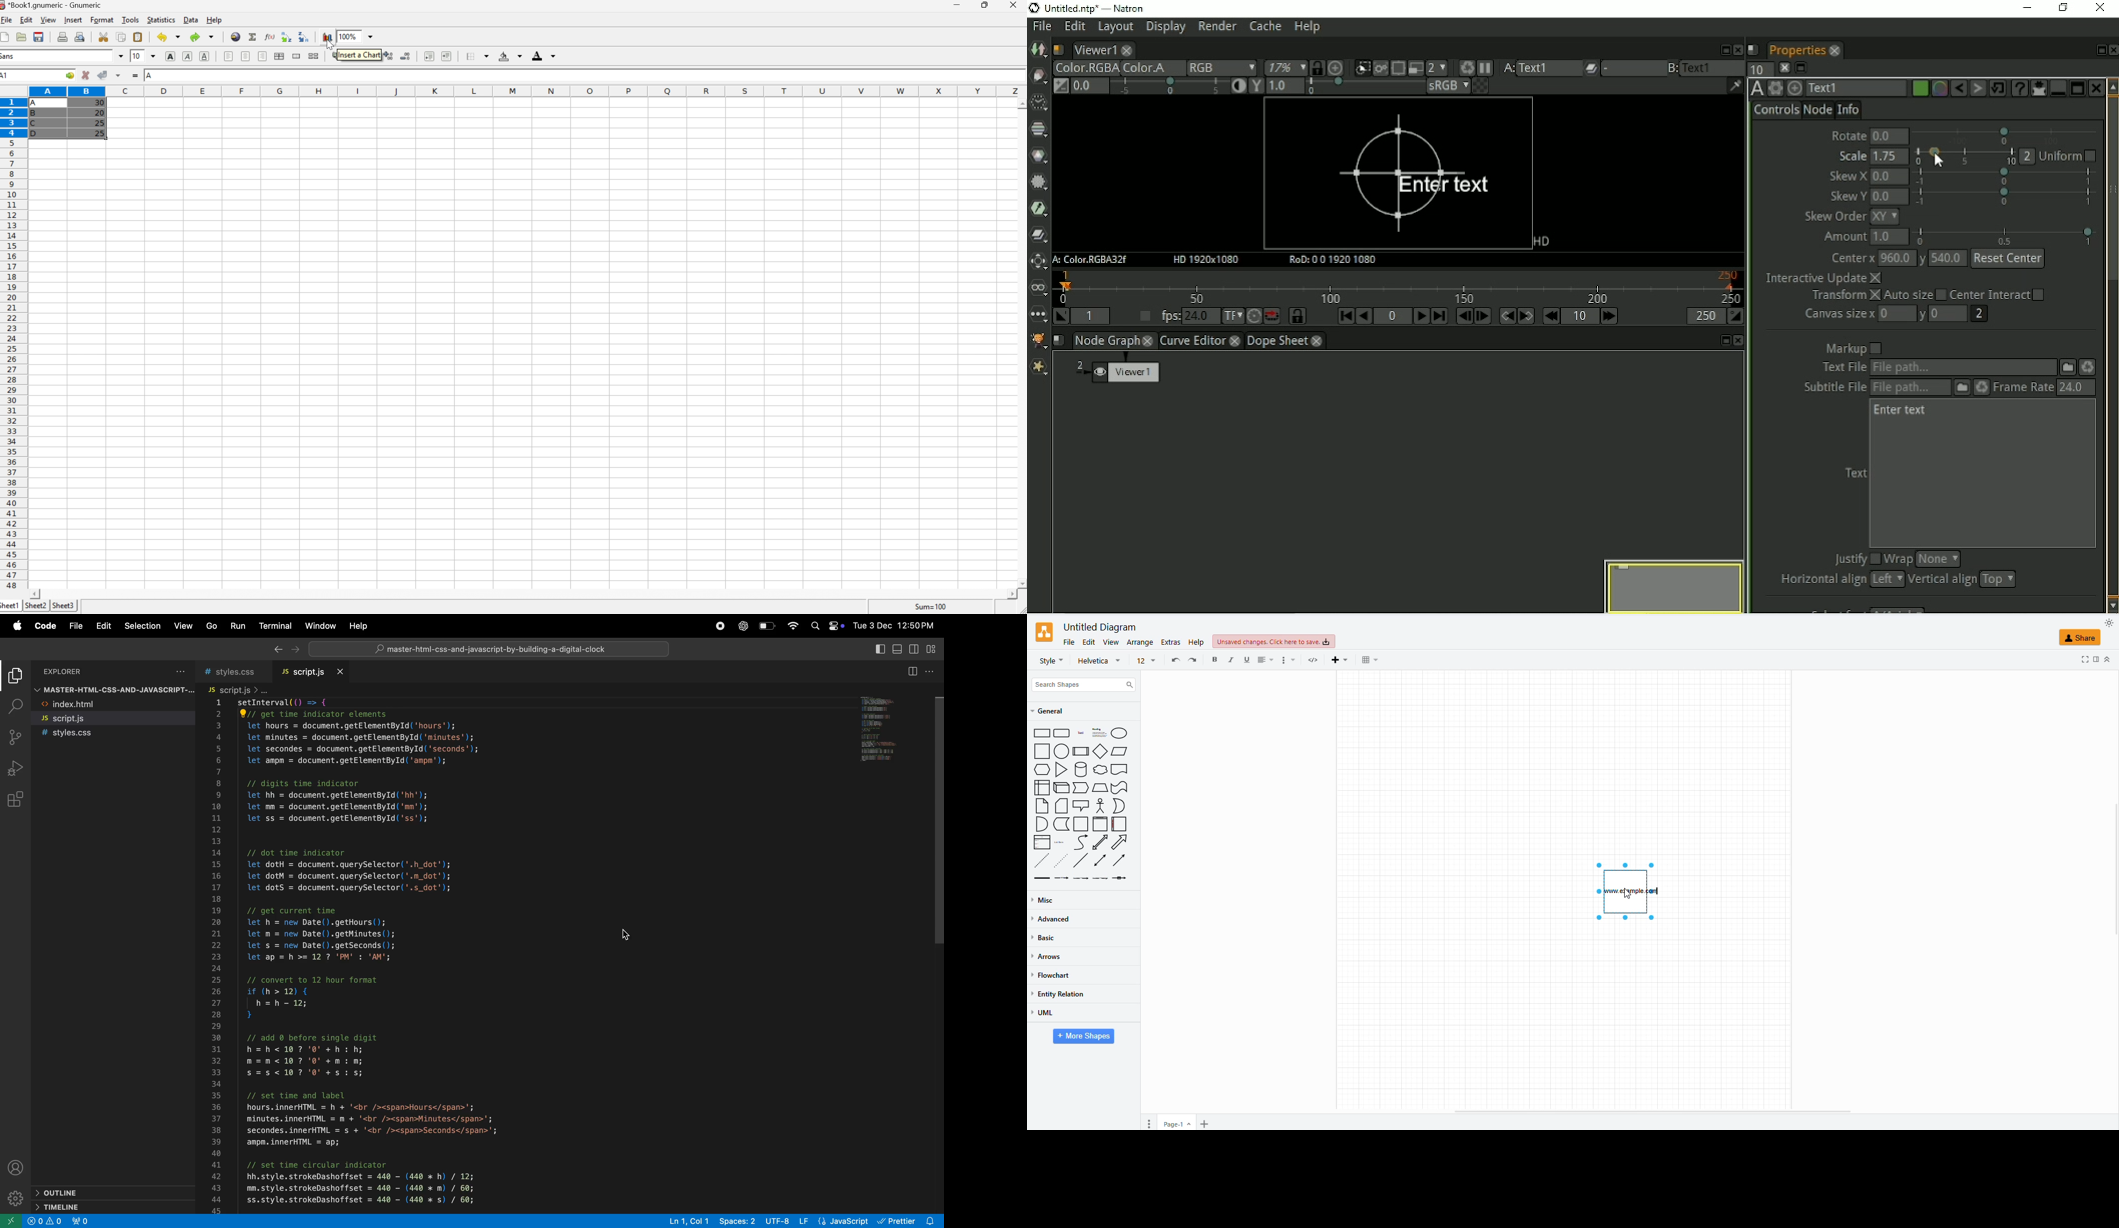 The width and height of the screenshot is (2128, 1232). Describe the element at coordinates (37, 593) in the screenshot. I see `Scroll Left` at that location.